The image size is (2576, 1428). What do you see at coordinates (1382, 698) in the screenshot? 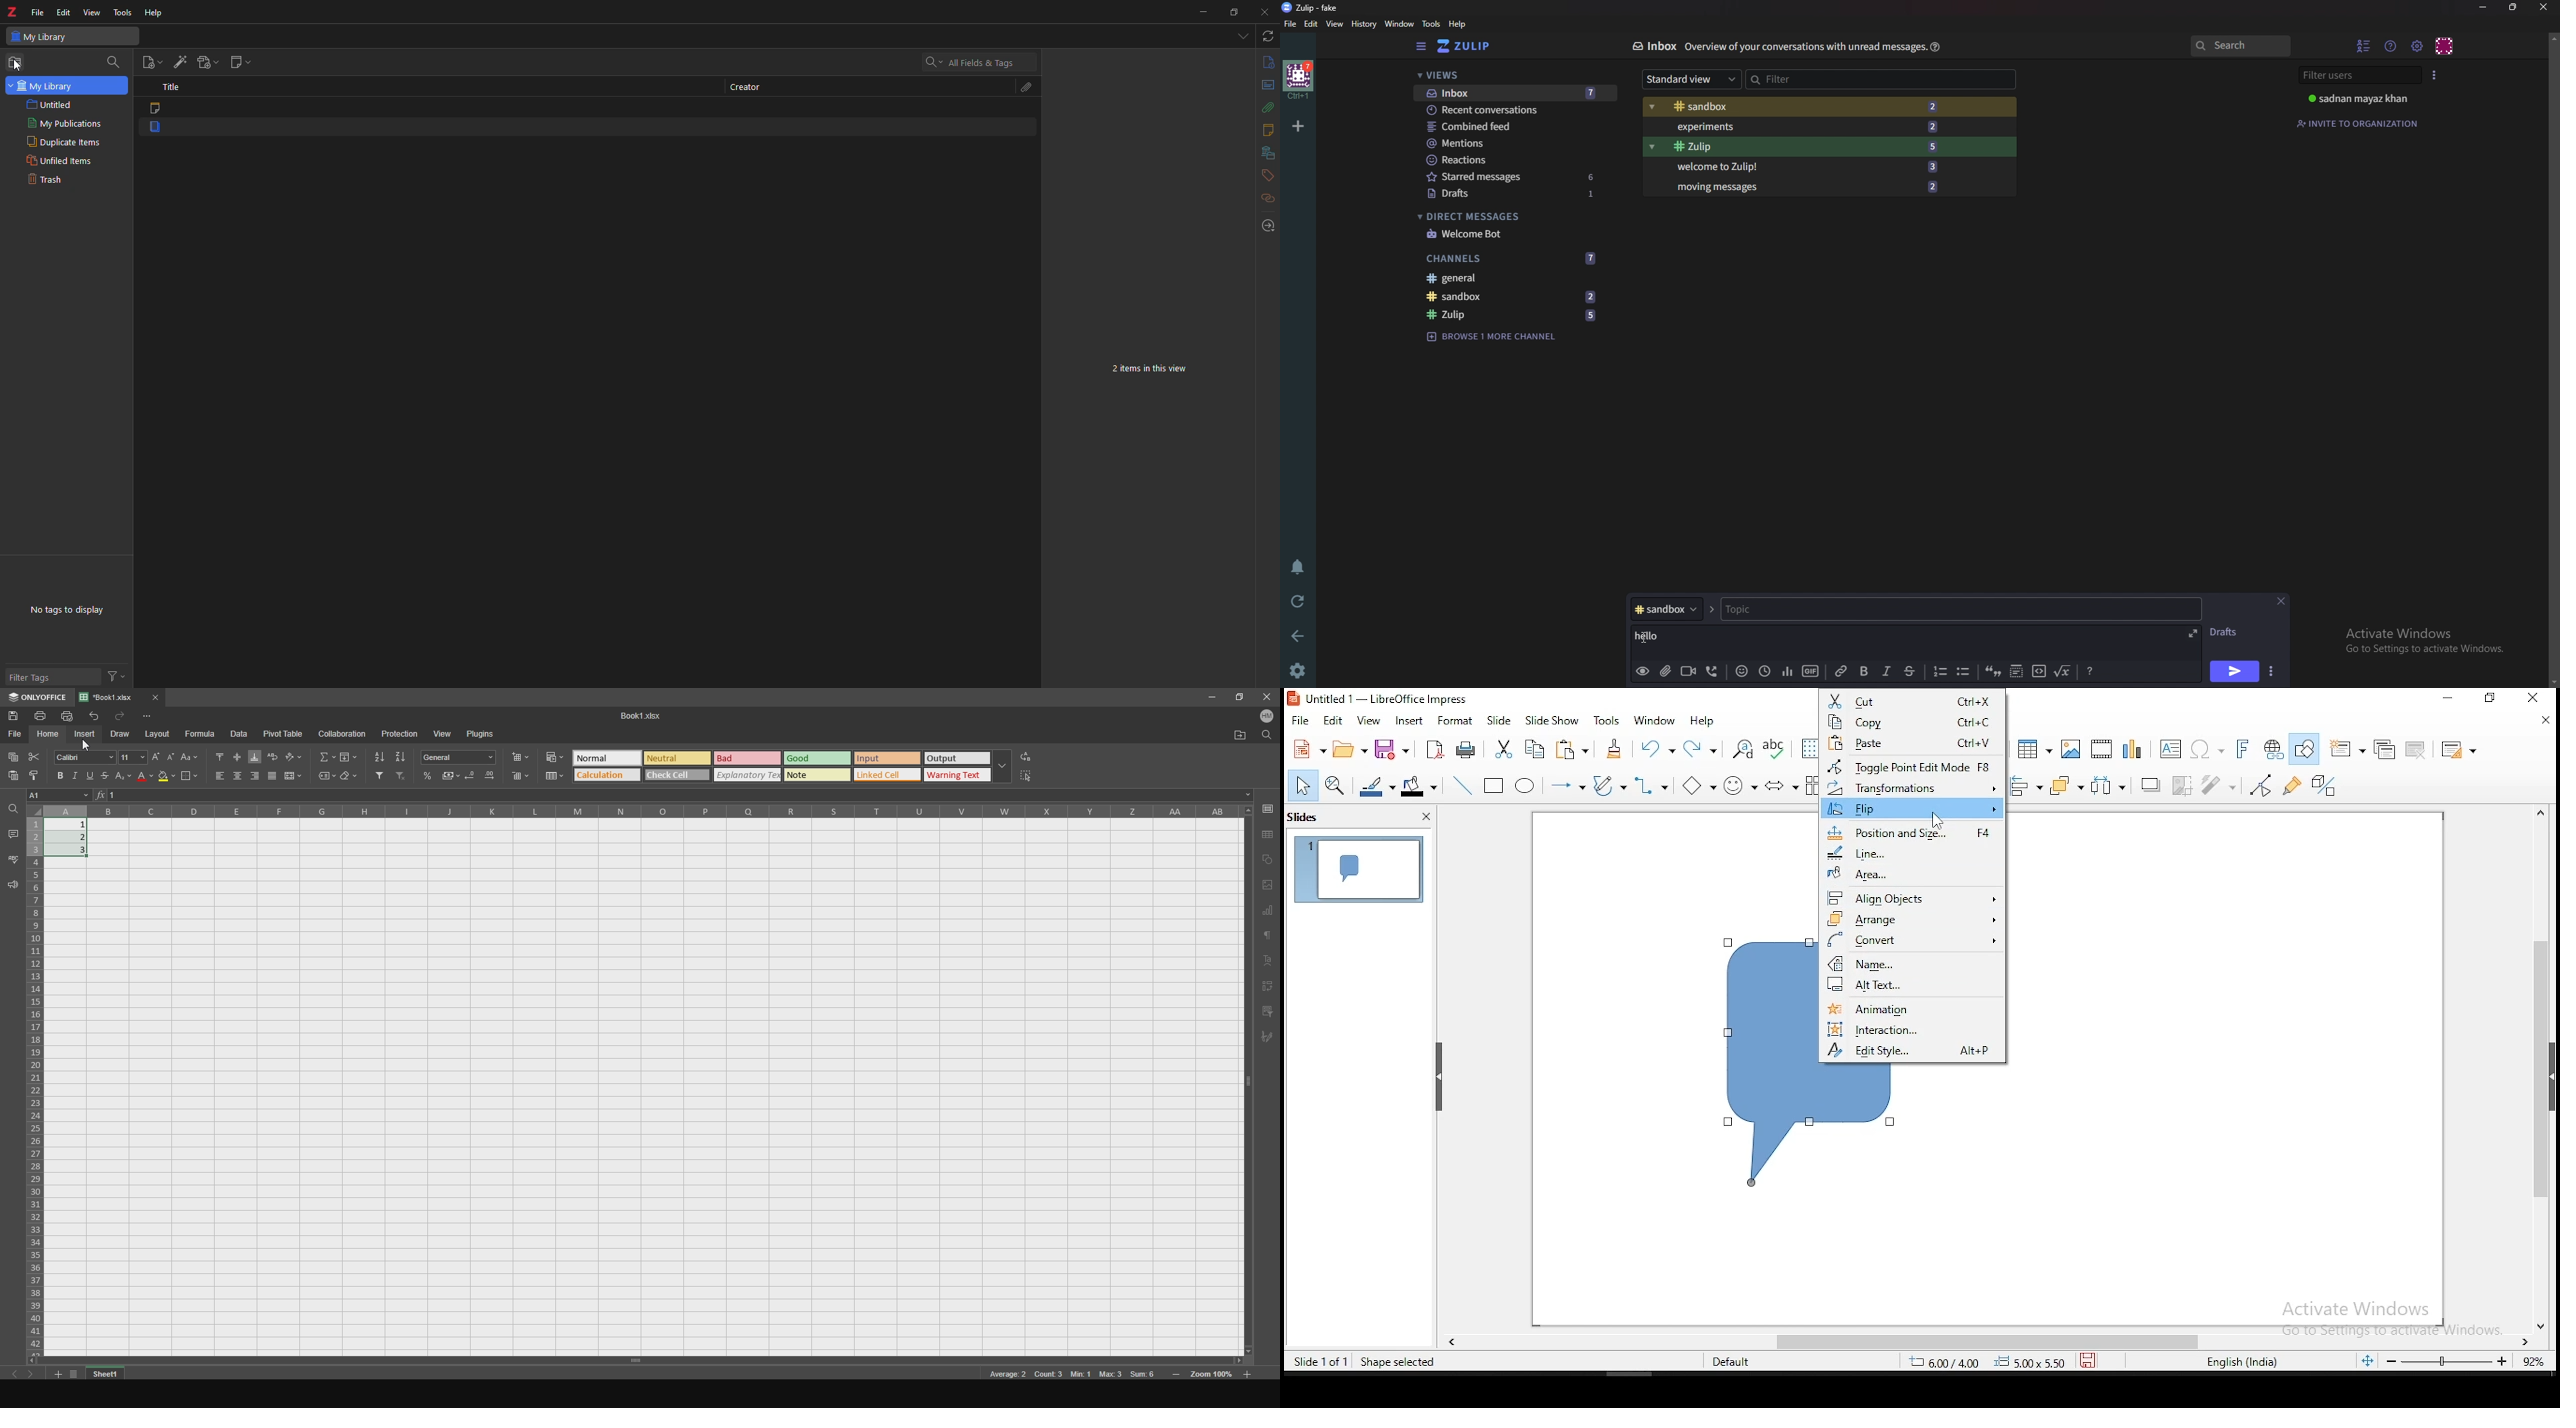
I see `icon and file name` at bounding box center [1382, 698].